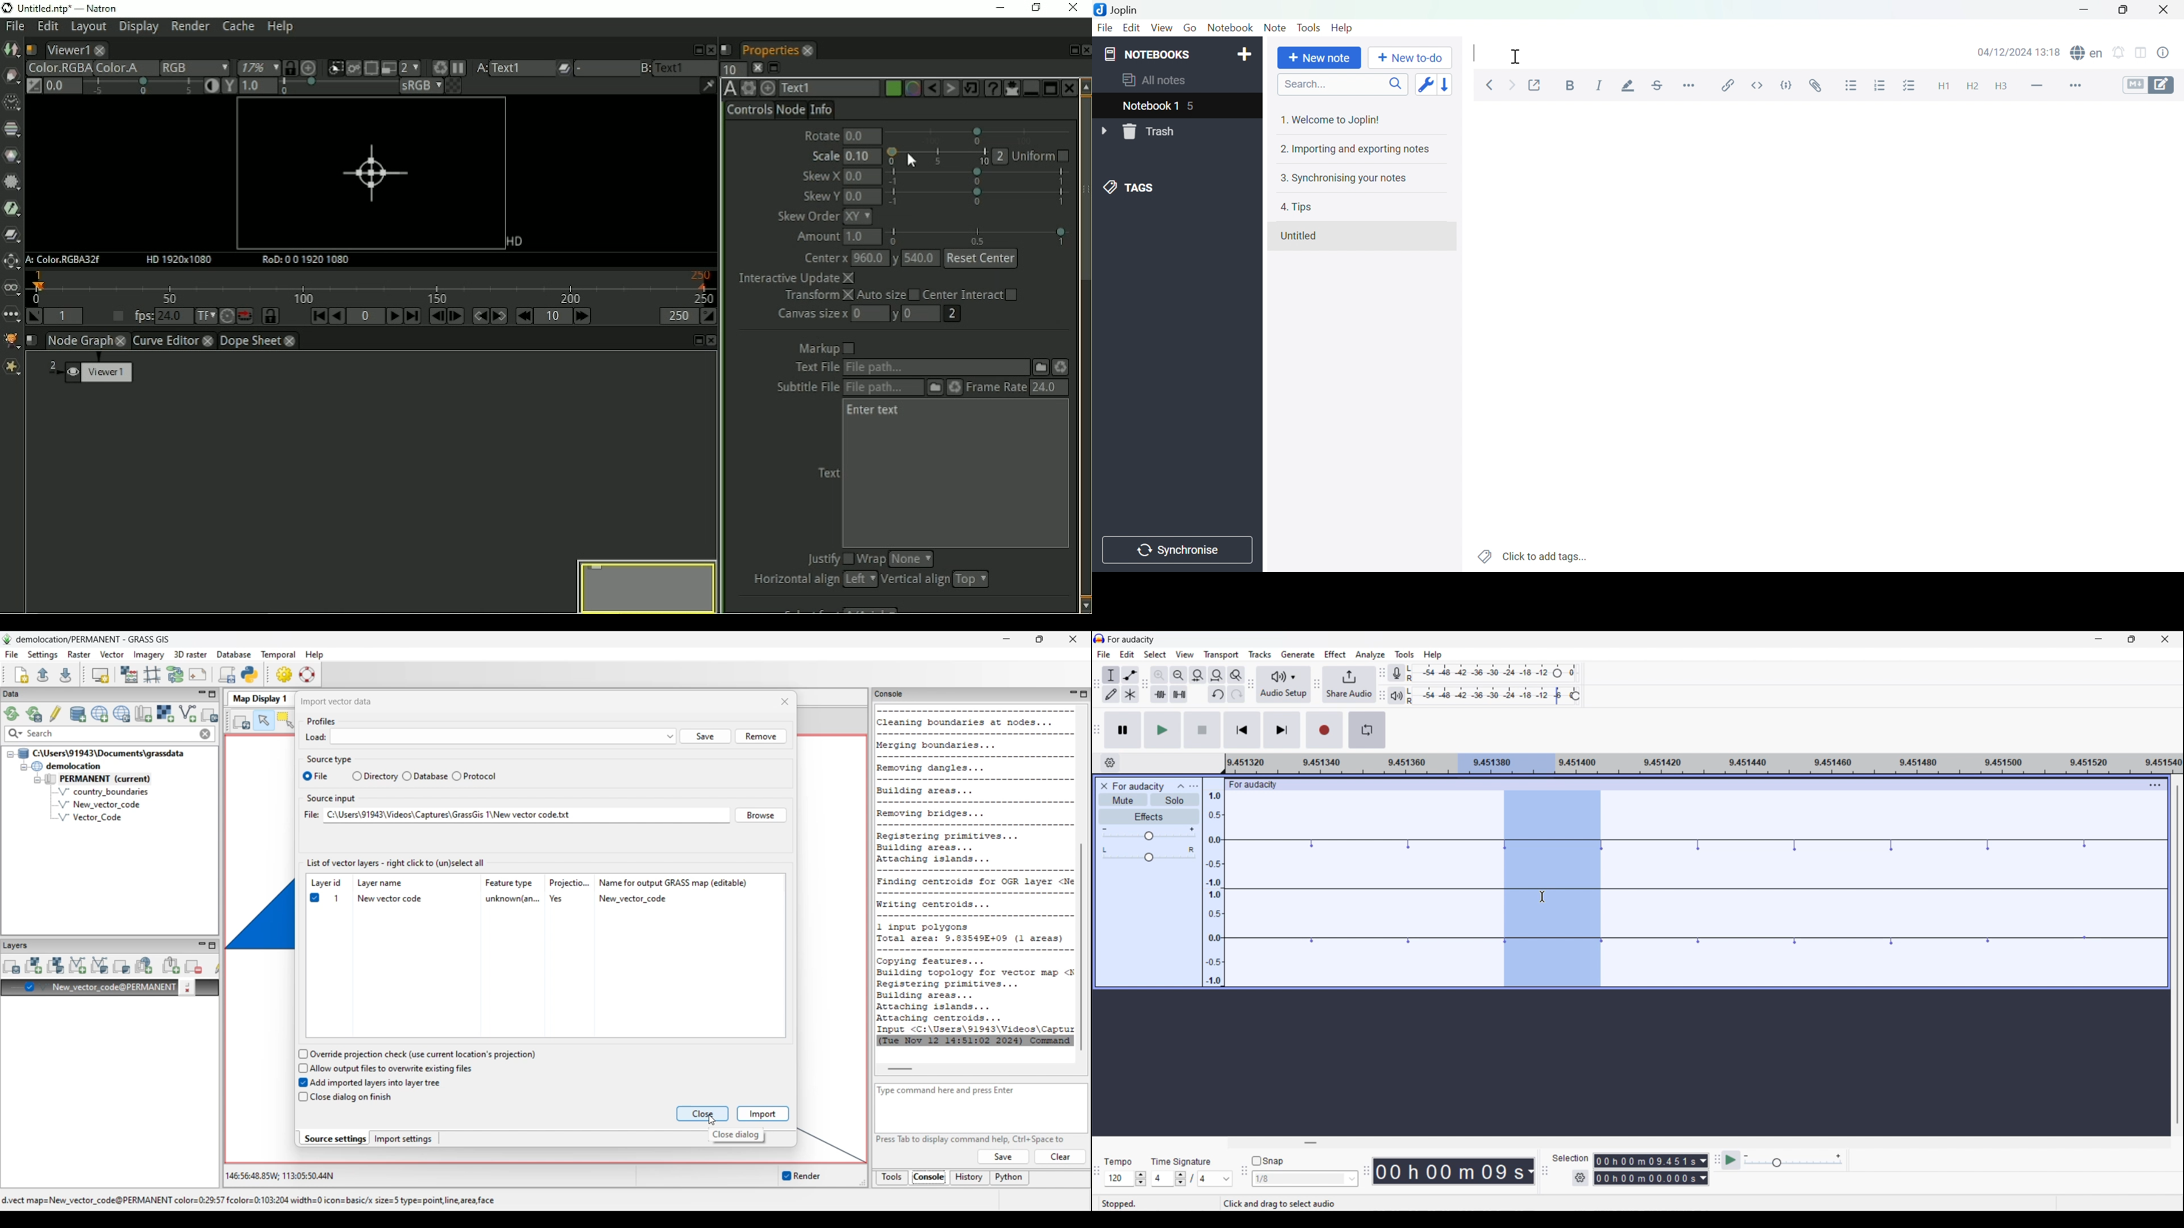 The image size is (2184, 1232). I want to click on Joplin, so click(1119, 9).